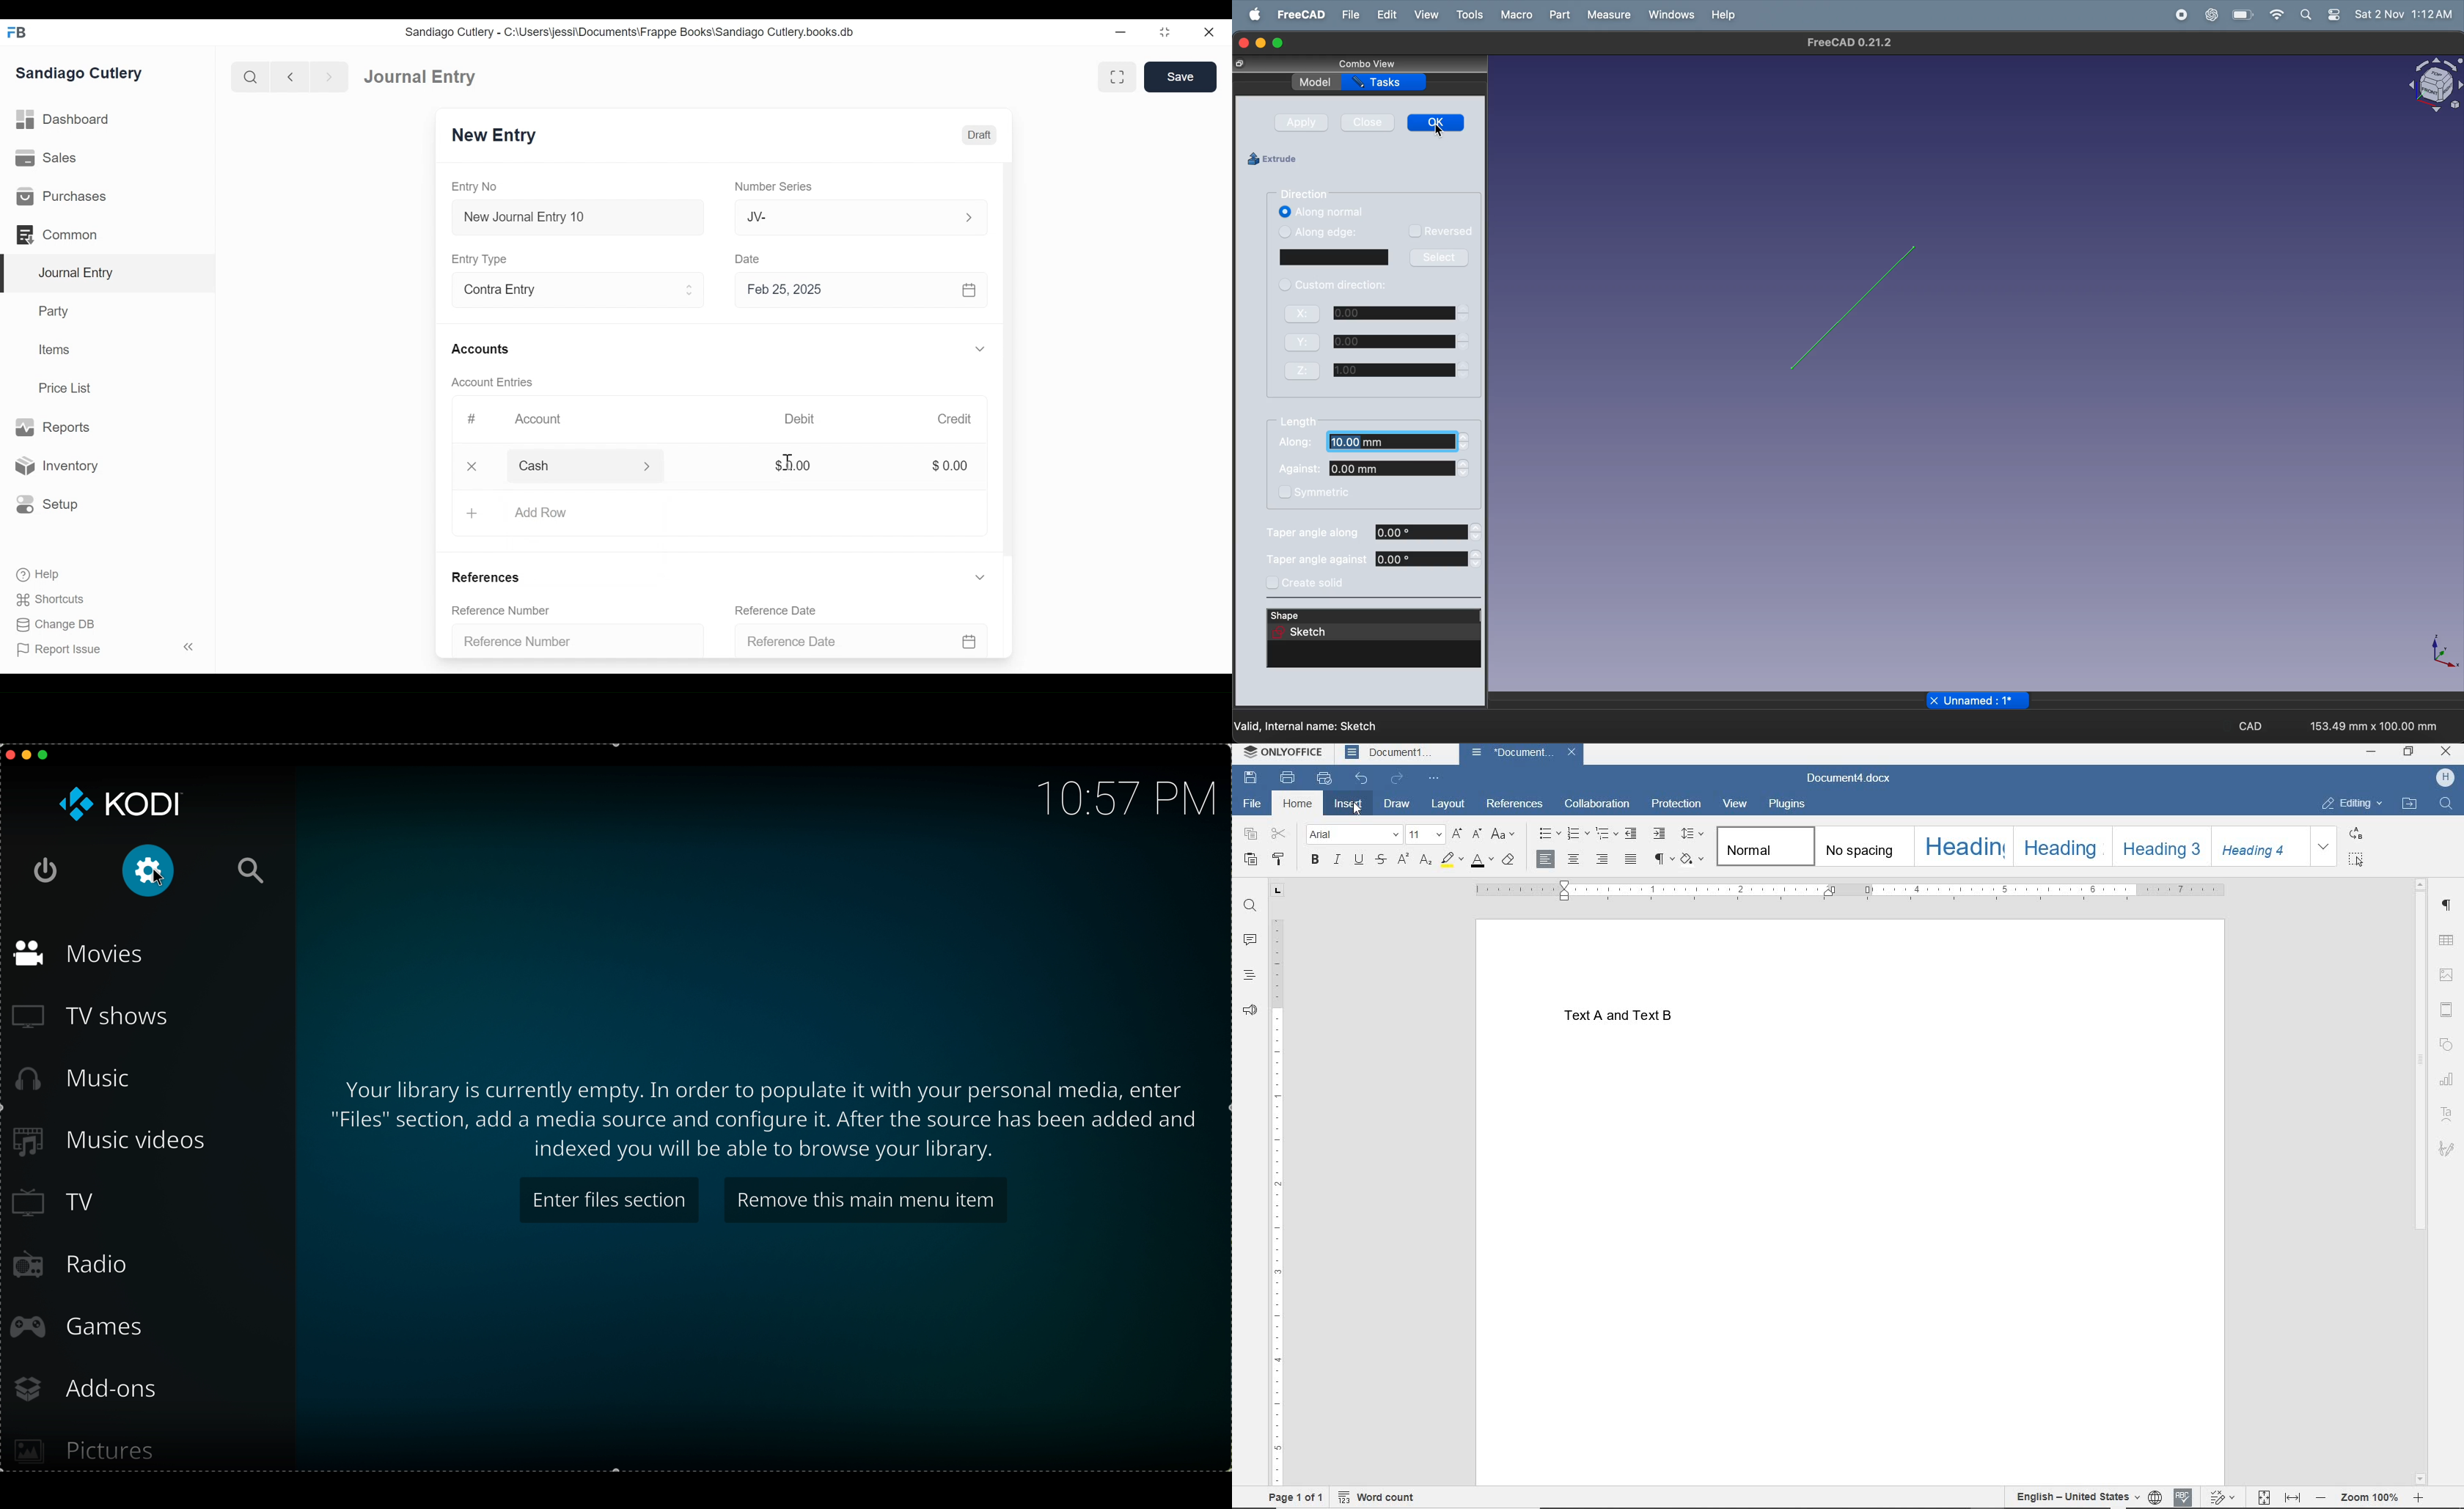  Describe the element at coordinates (1854, 44) in the screenshot. I see `FreeCAD 0.21.2` at that location.